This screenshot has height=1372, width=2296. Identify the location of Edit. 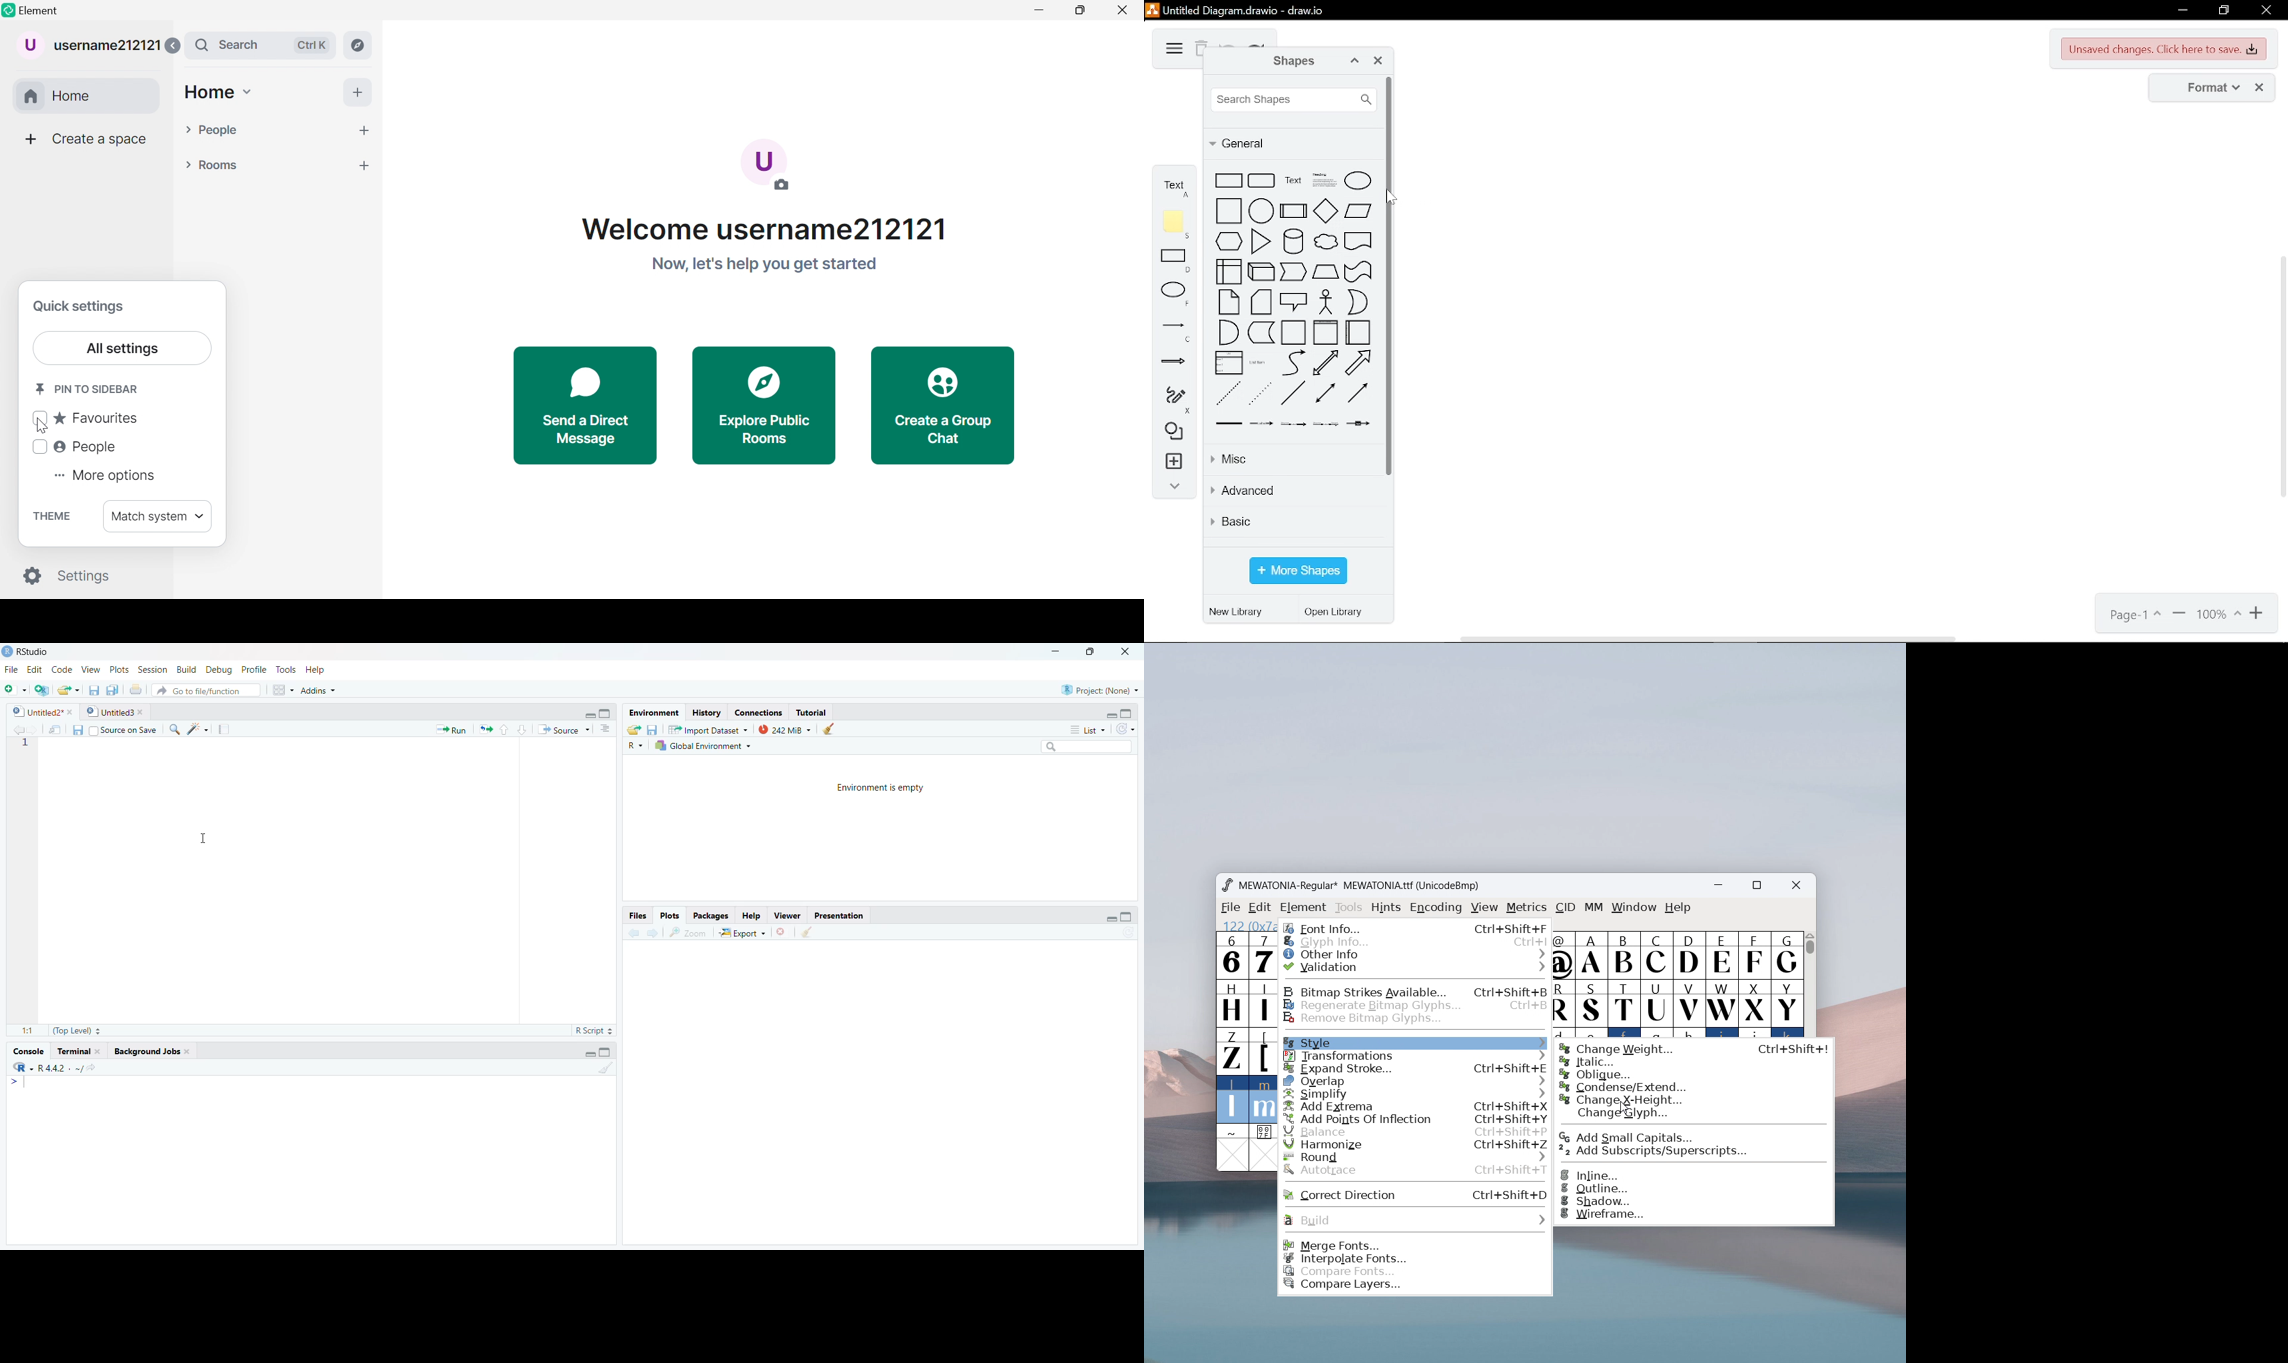
(36, 670).